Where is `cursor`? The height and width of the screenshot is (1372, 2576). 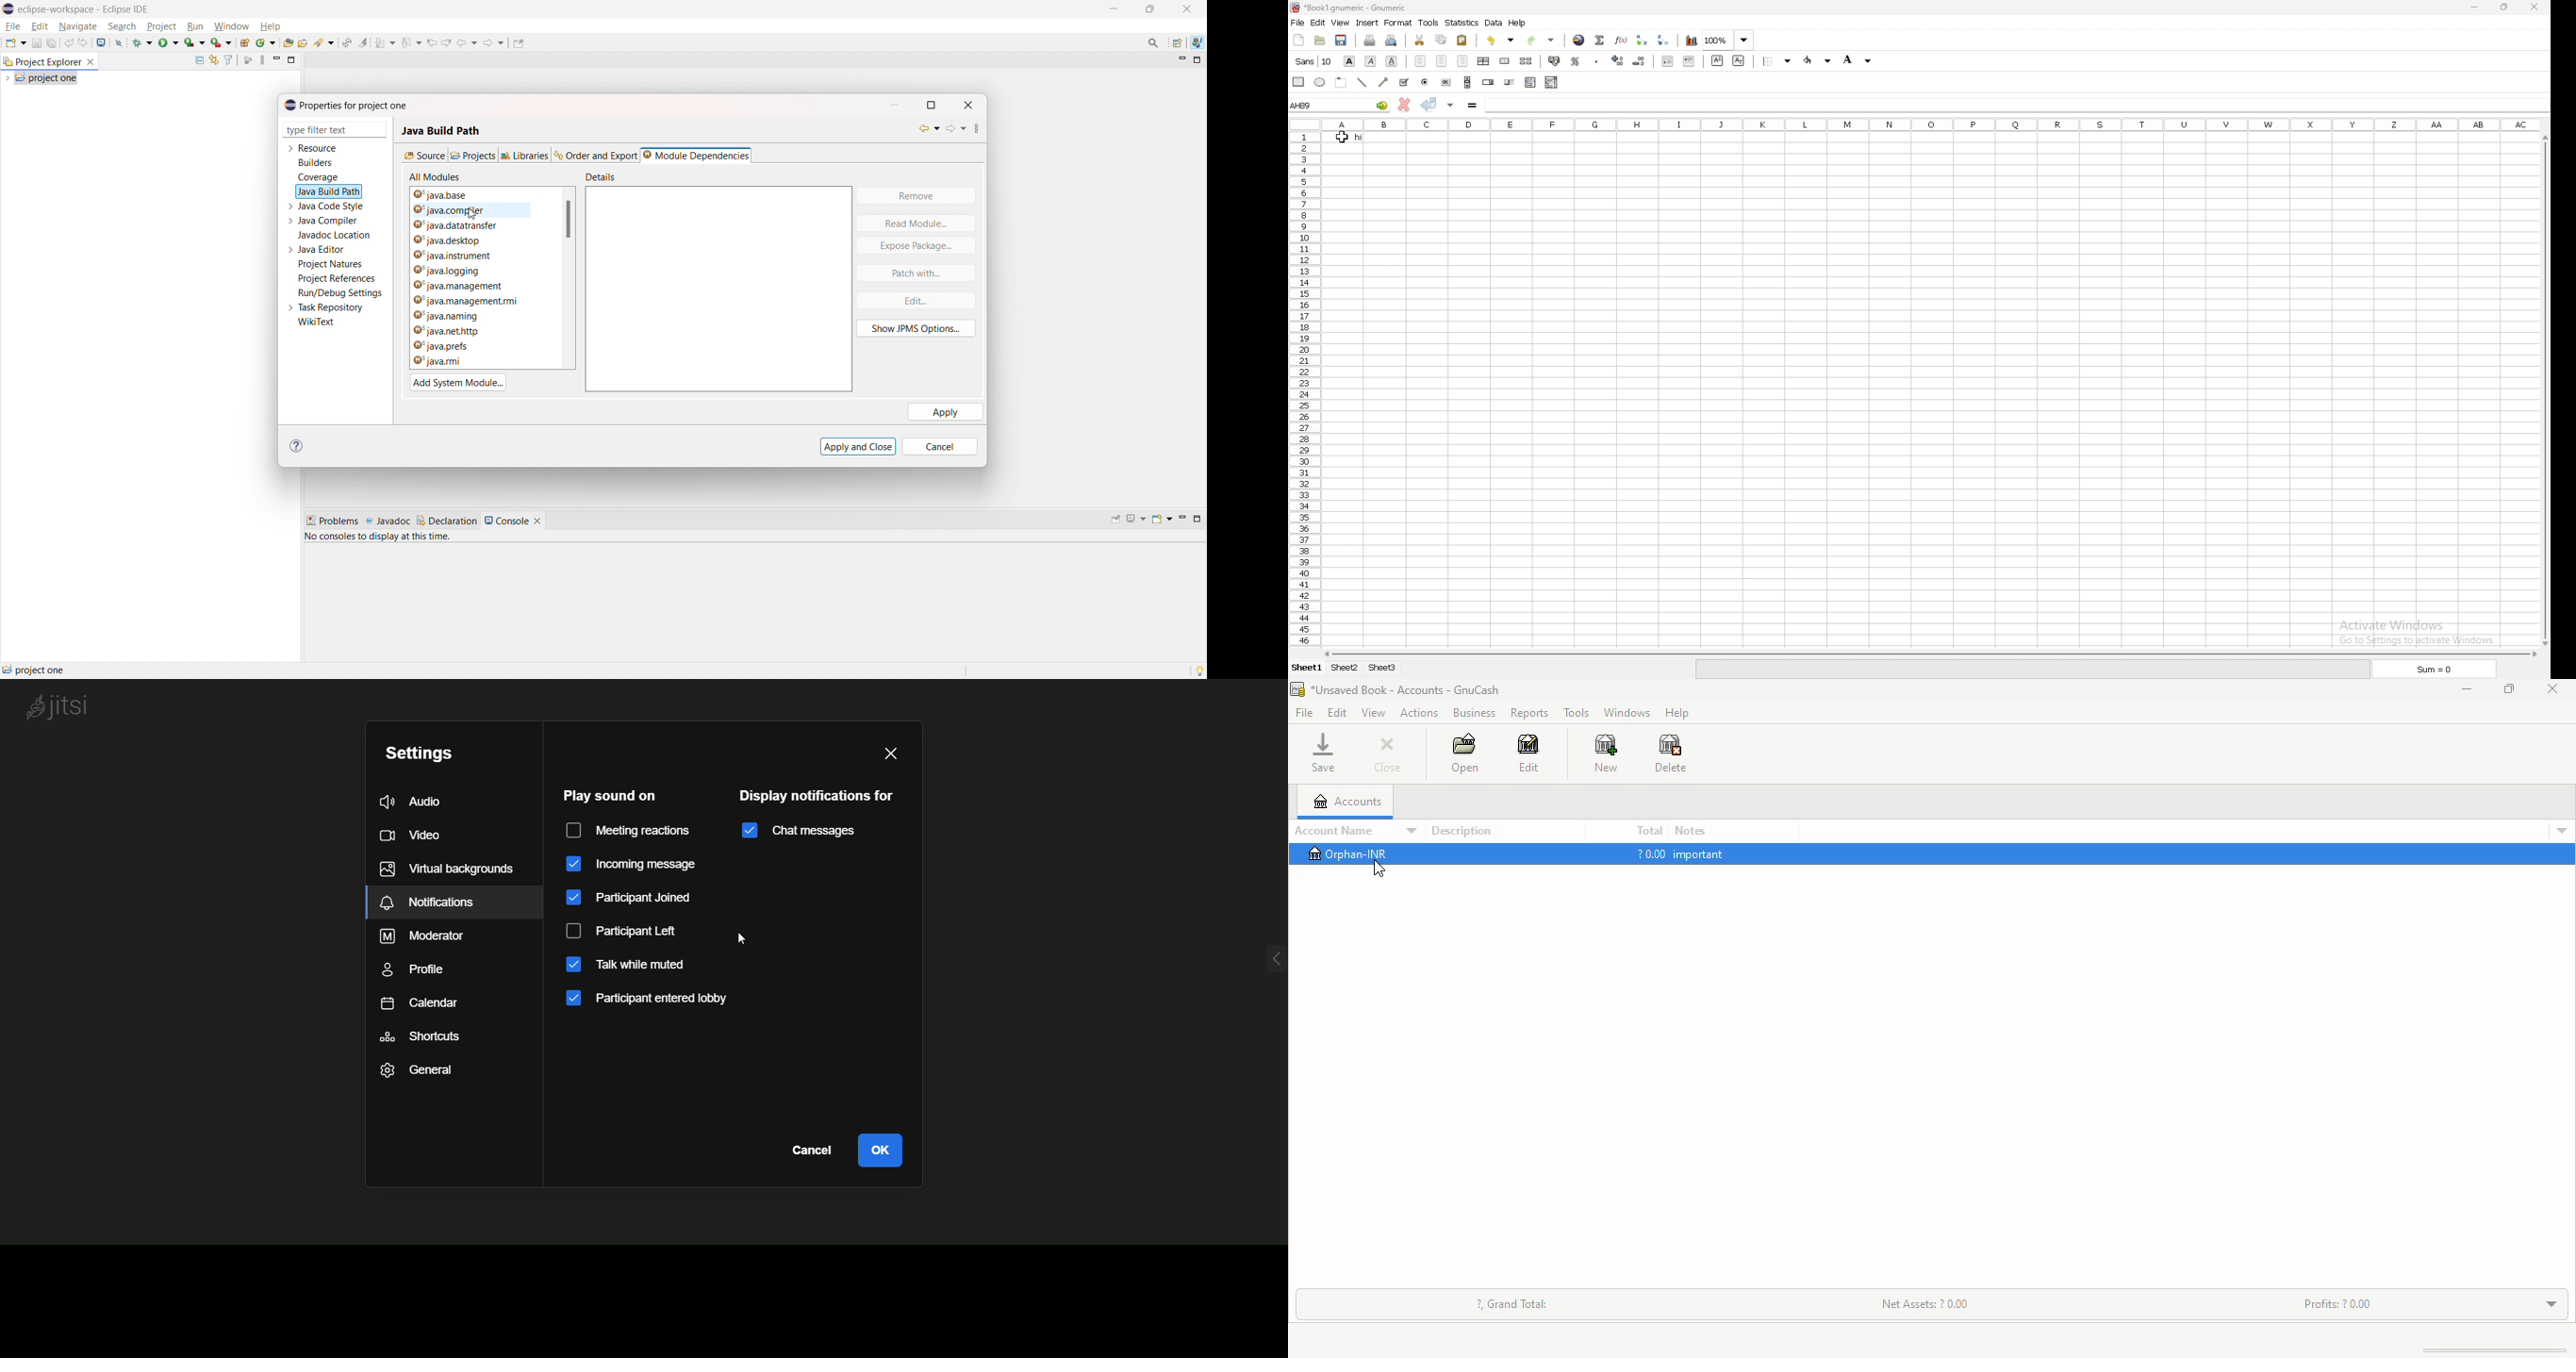
cursor is located at coordinates (1379, 869).